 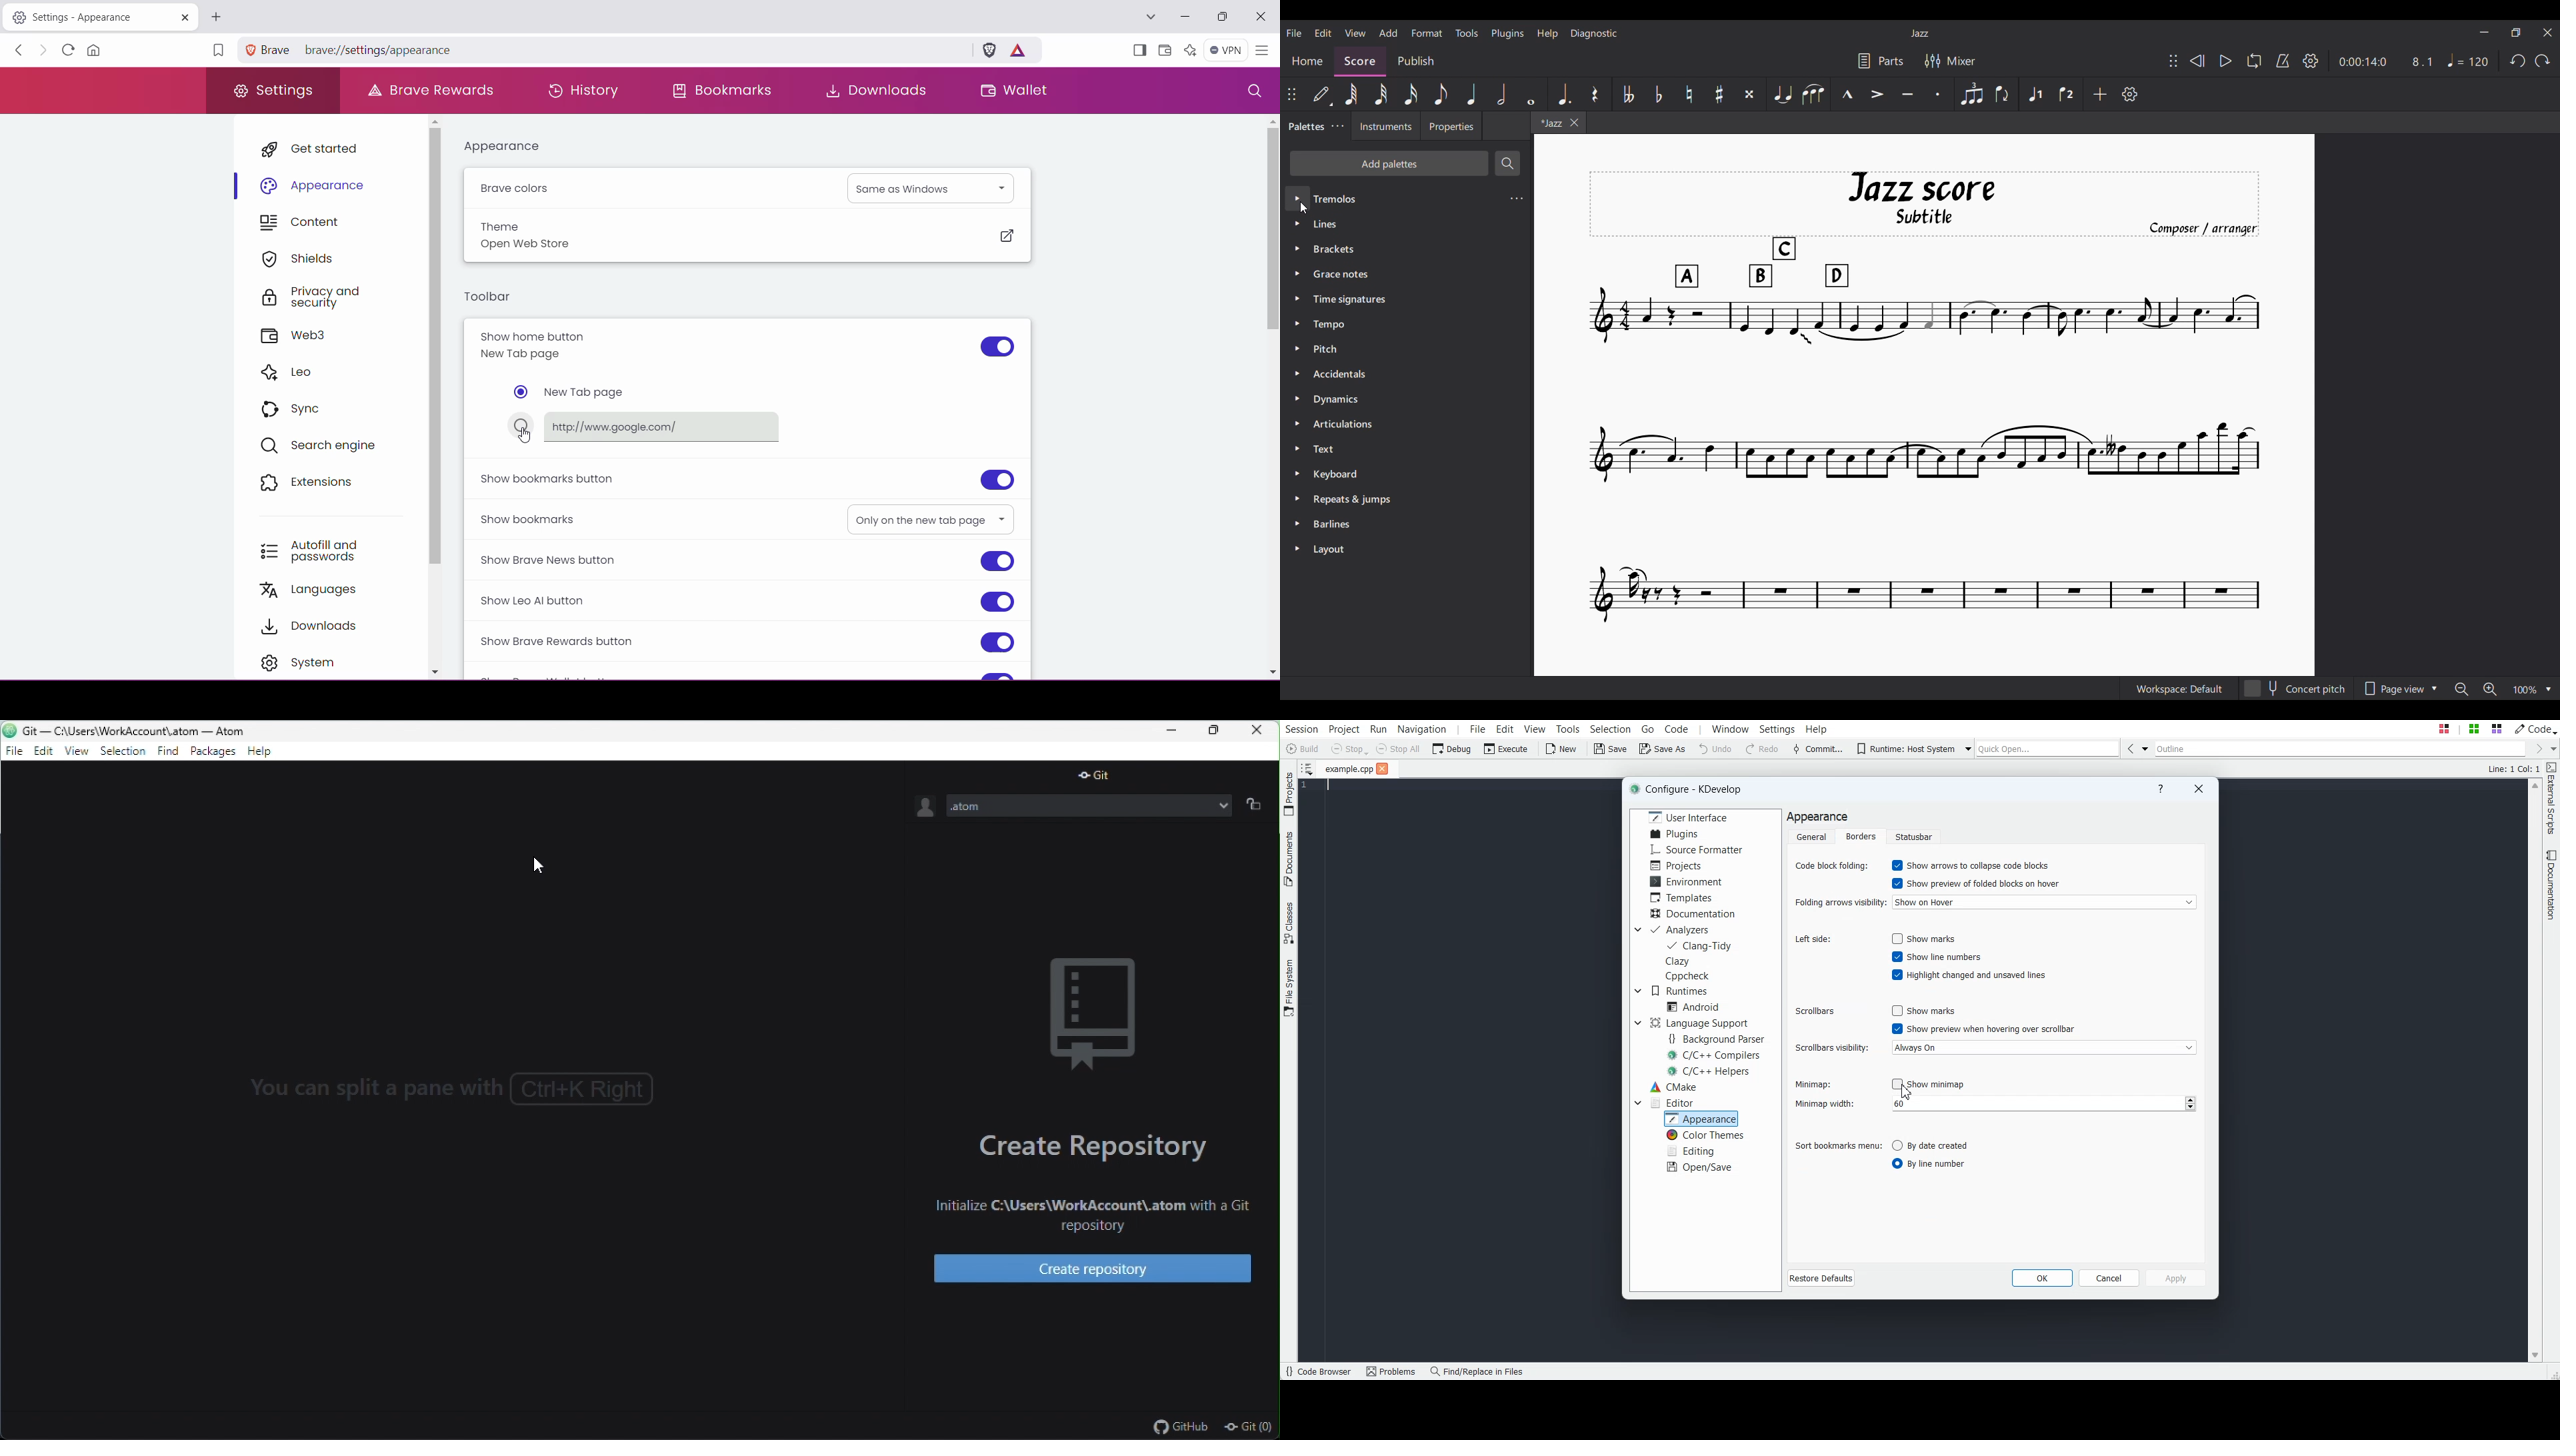 I want to click on 64th note, so click(x=1351, y=94).